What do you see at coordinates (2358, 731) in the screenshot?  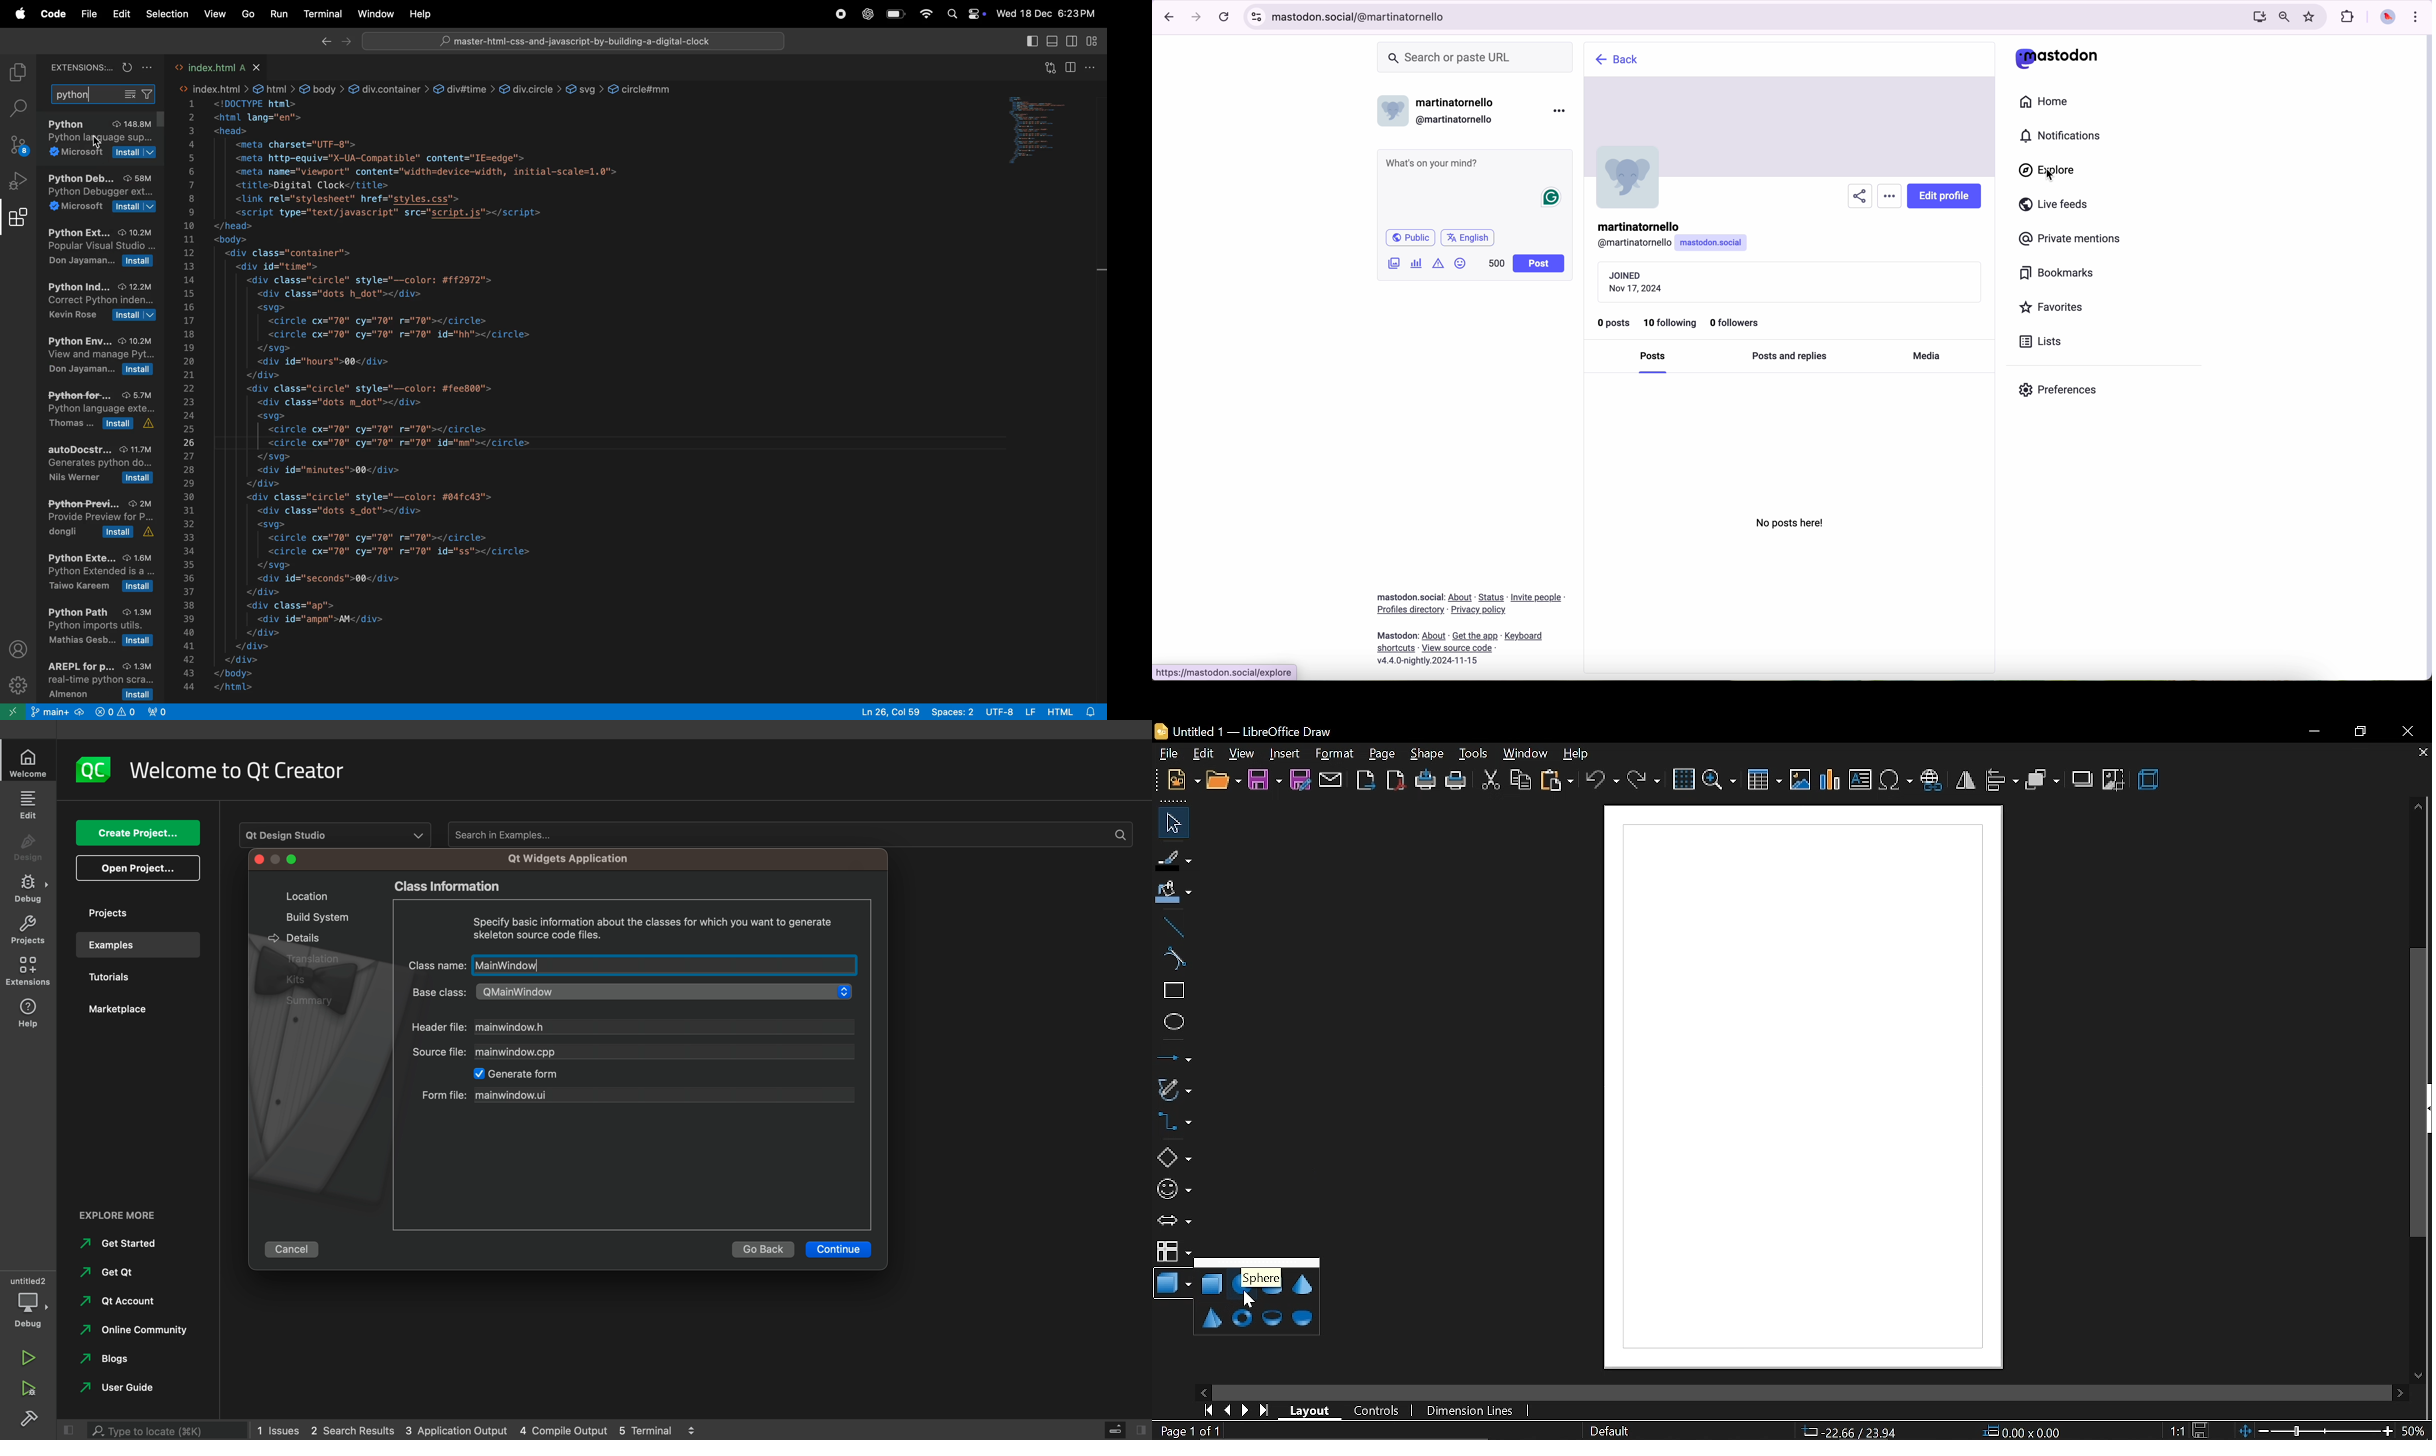 I see `restore down` at bounding box center [2358, 731].